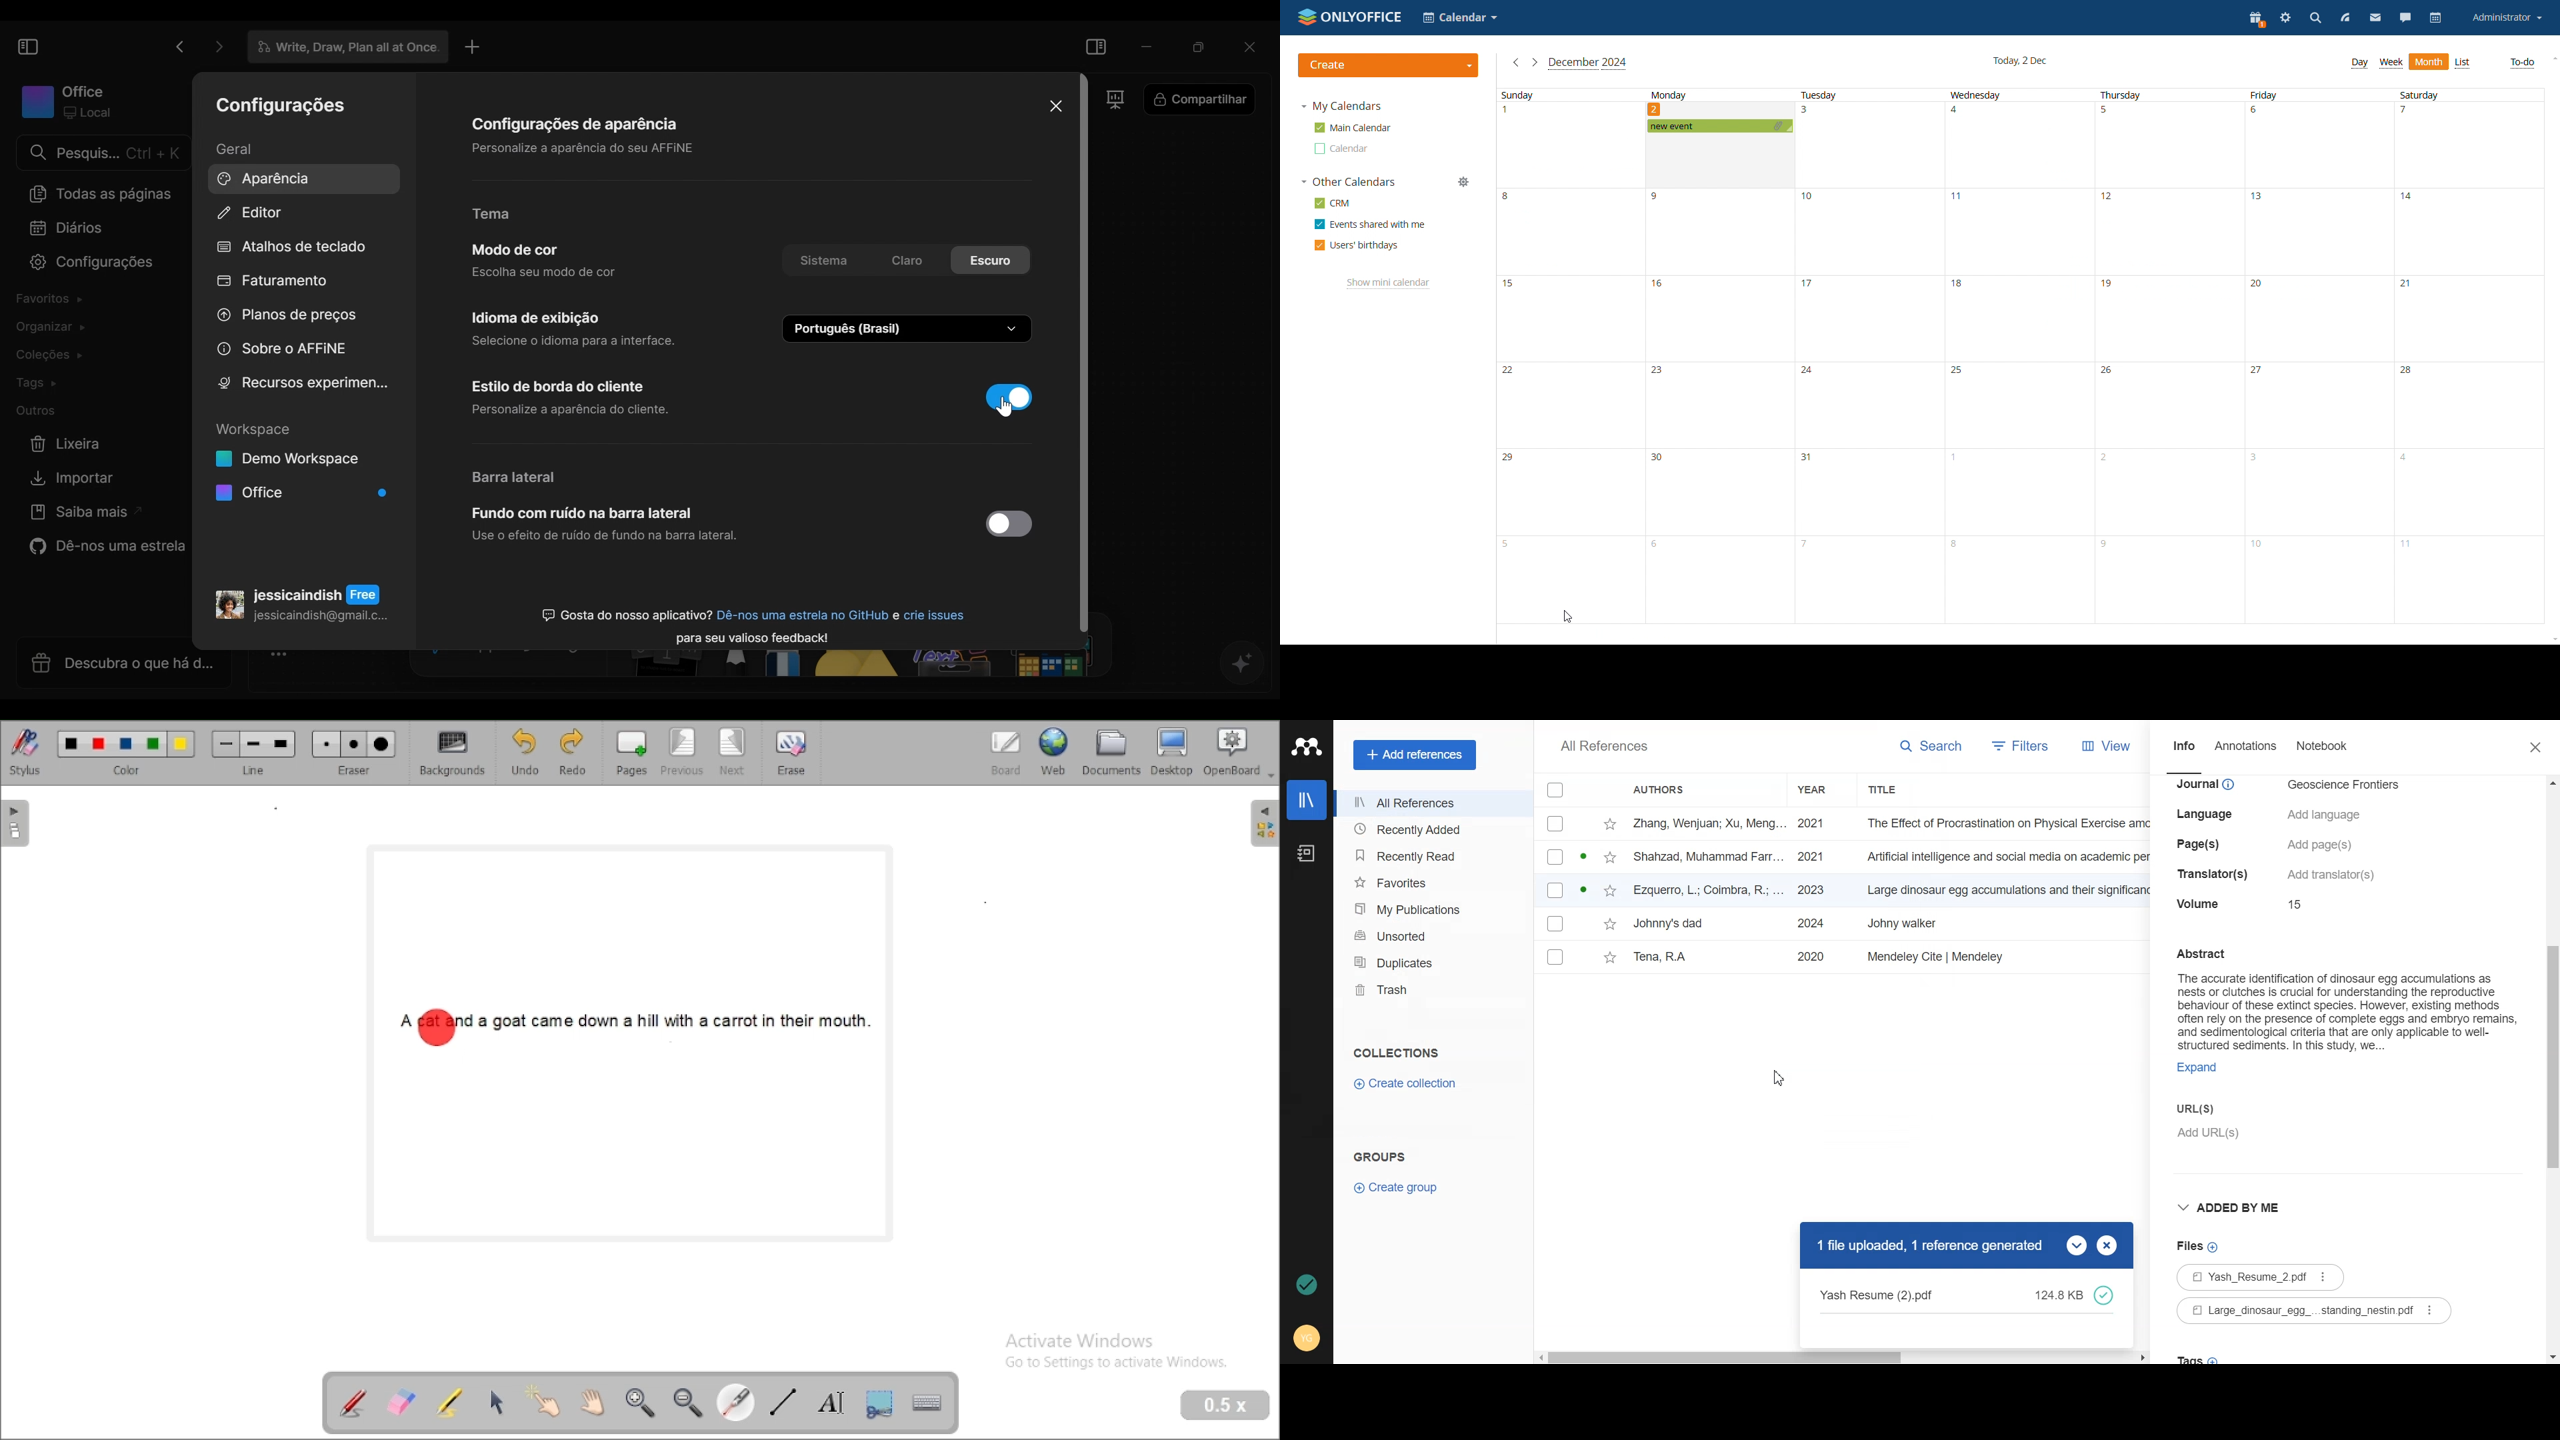 This screenshot has width=2576, height=1456. I want to click on sidebar settings, so click(1263, 824).